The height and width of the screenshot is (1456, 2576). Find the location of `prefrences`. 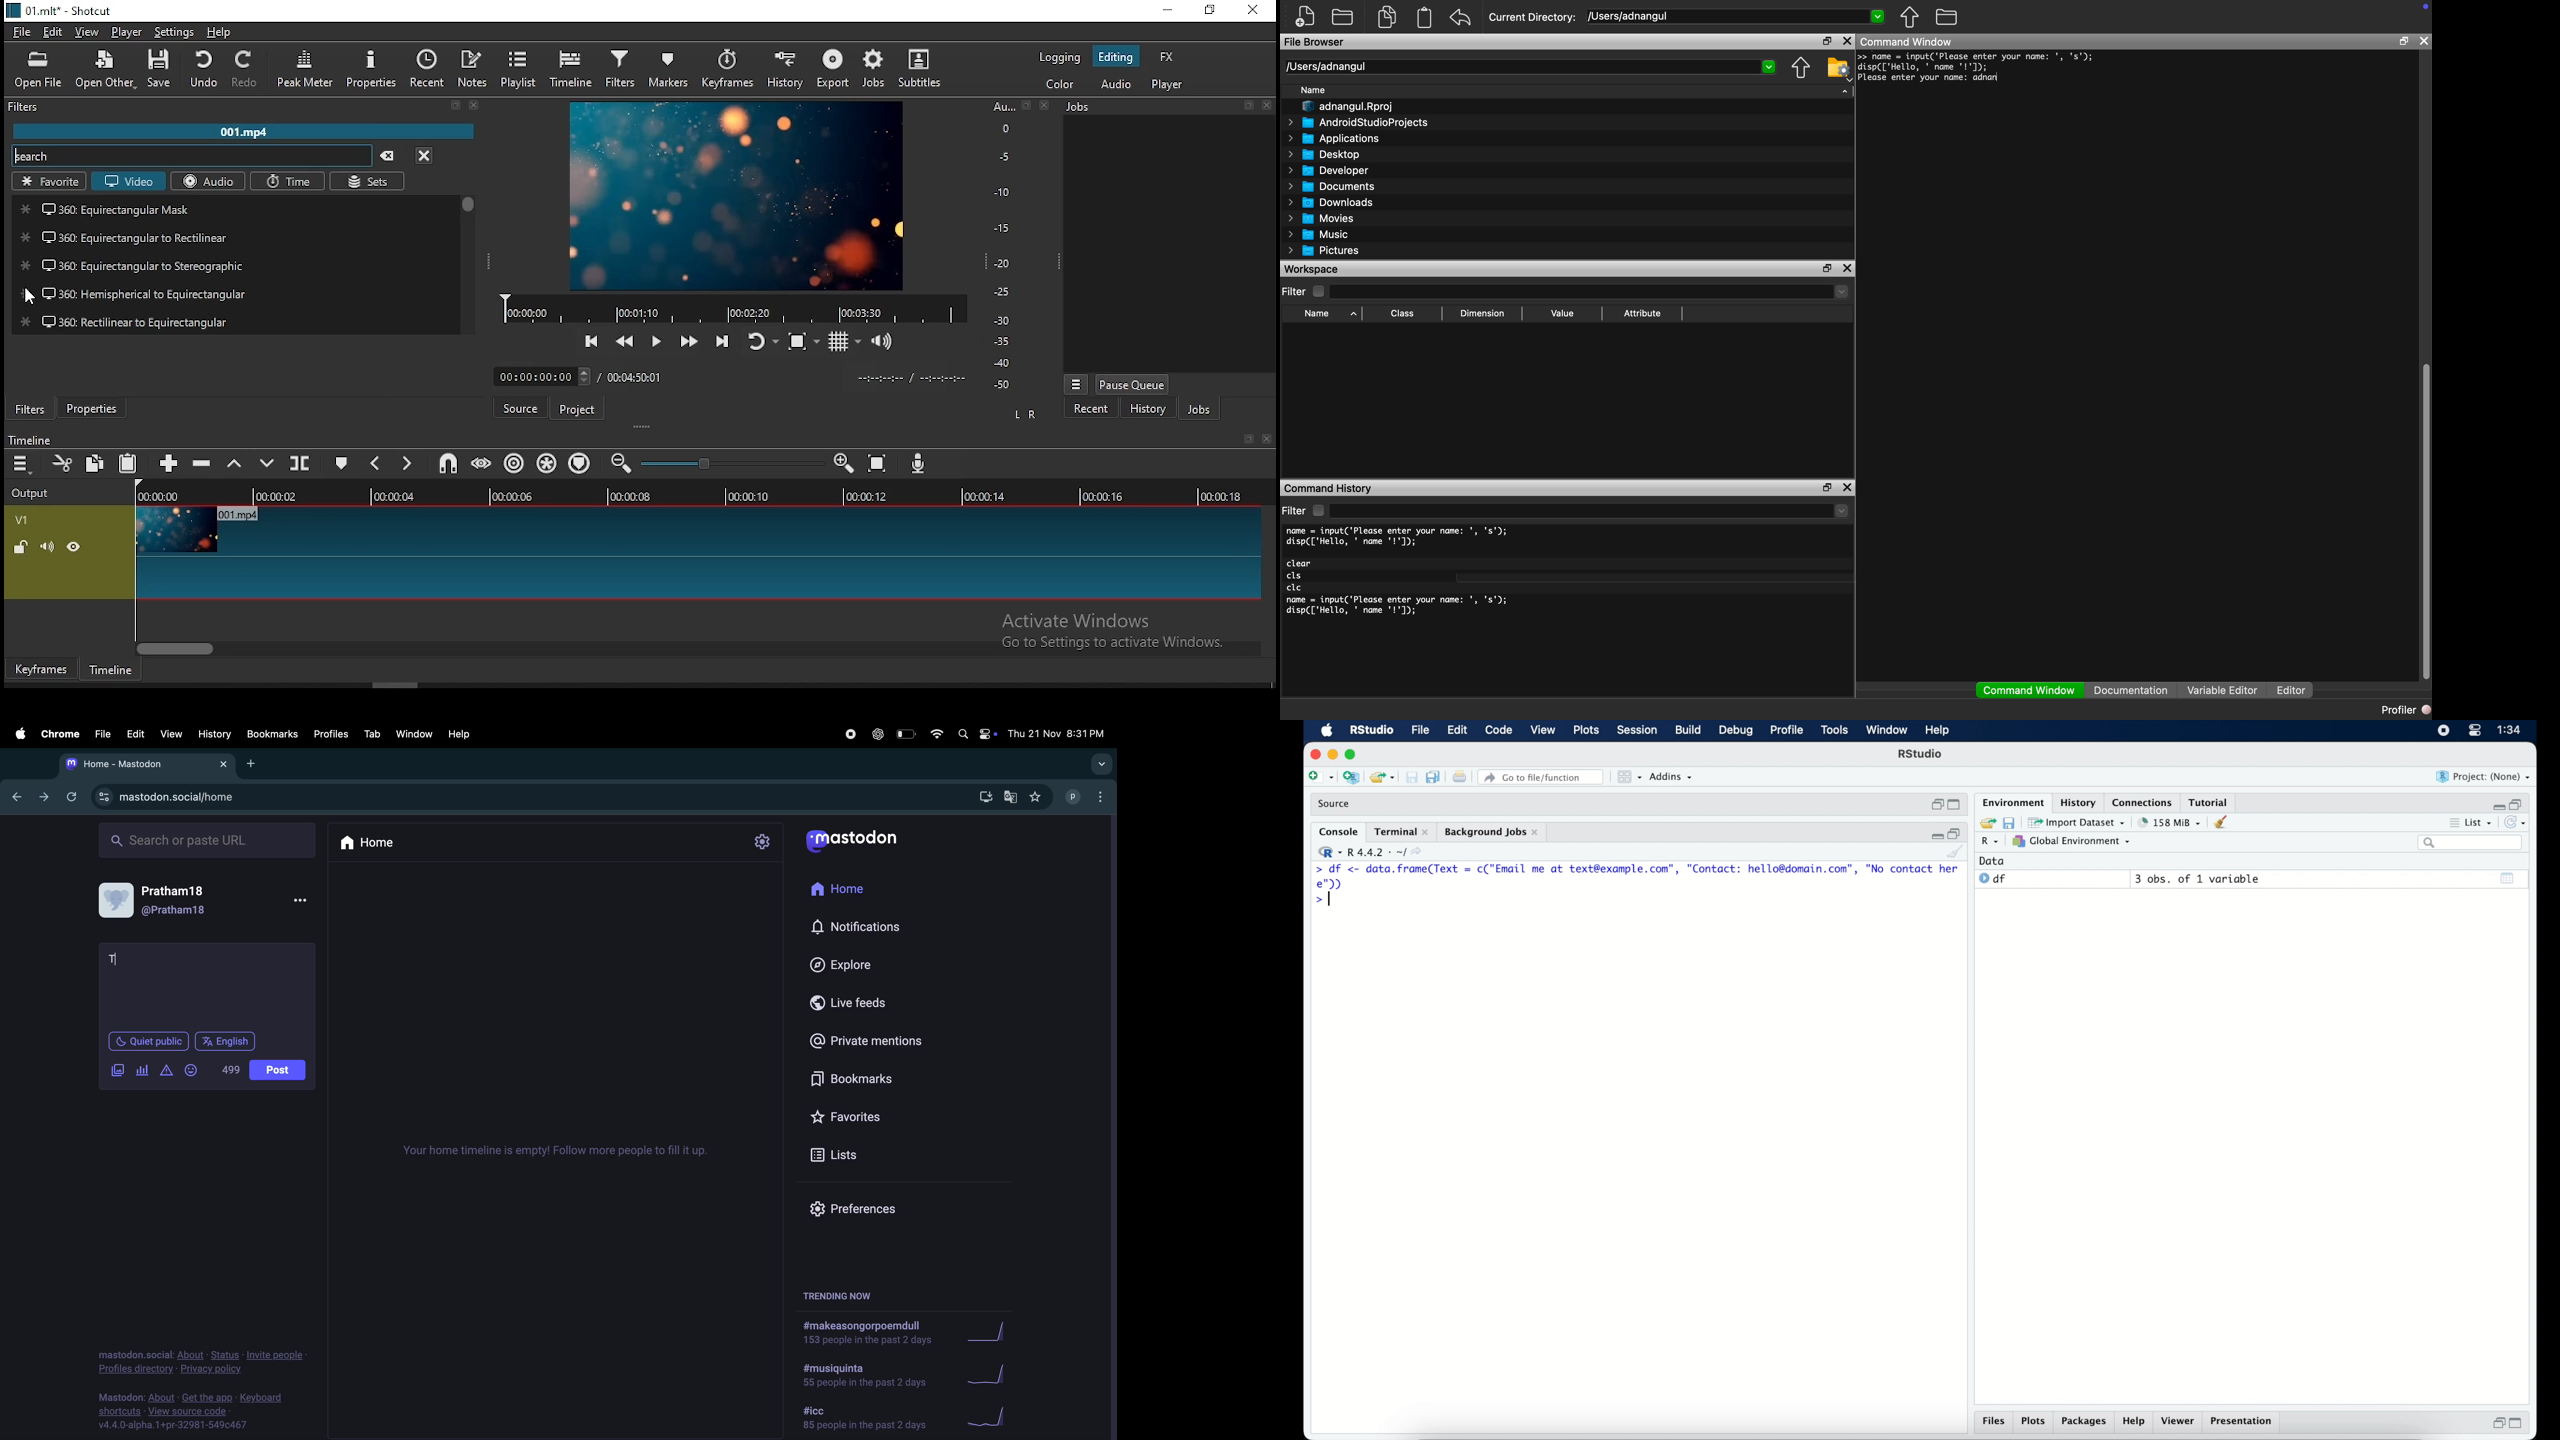

prefrences is located at coordinates (871, 1206).